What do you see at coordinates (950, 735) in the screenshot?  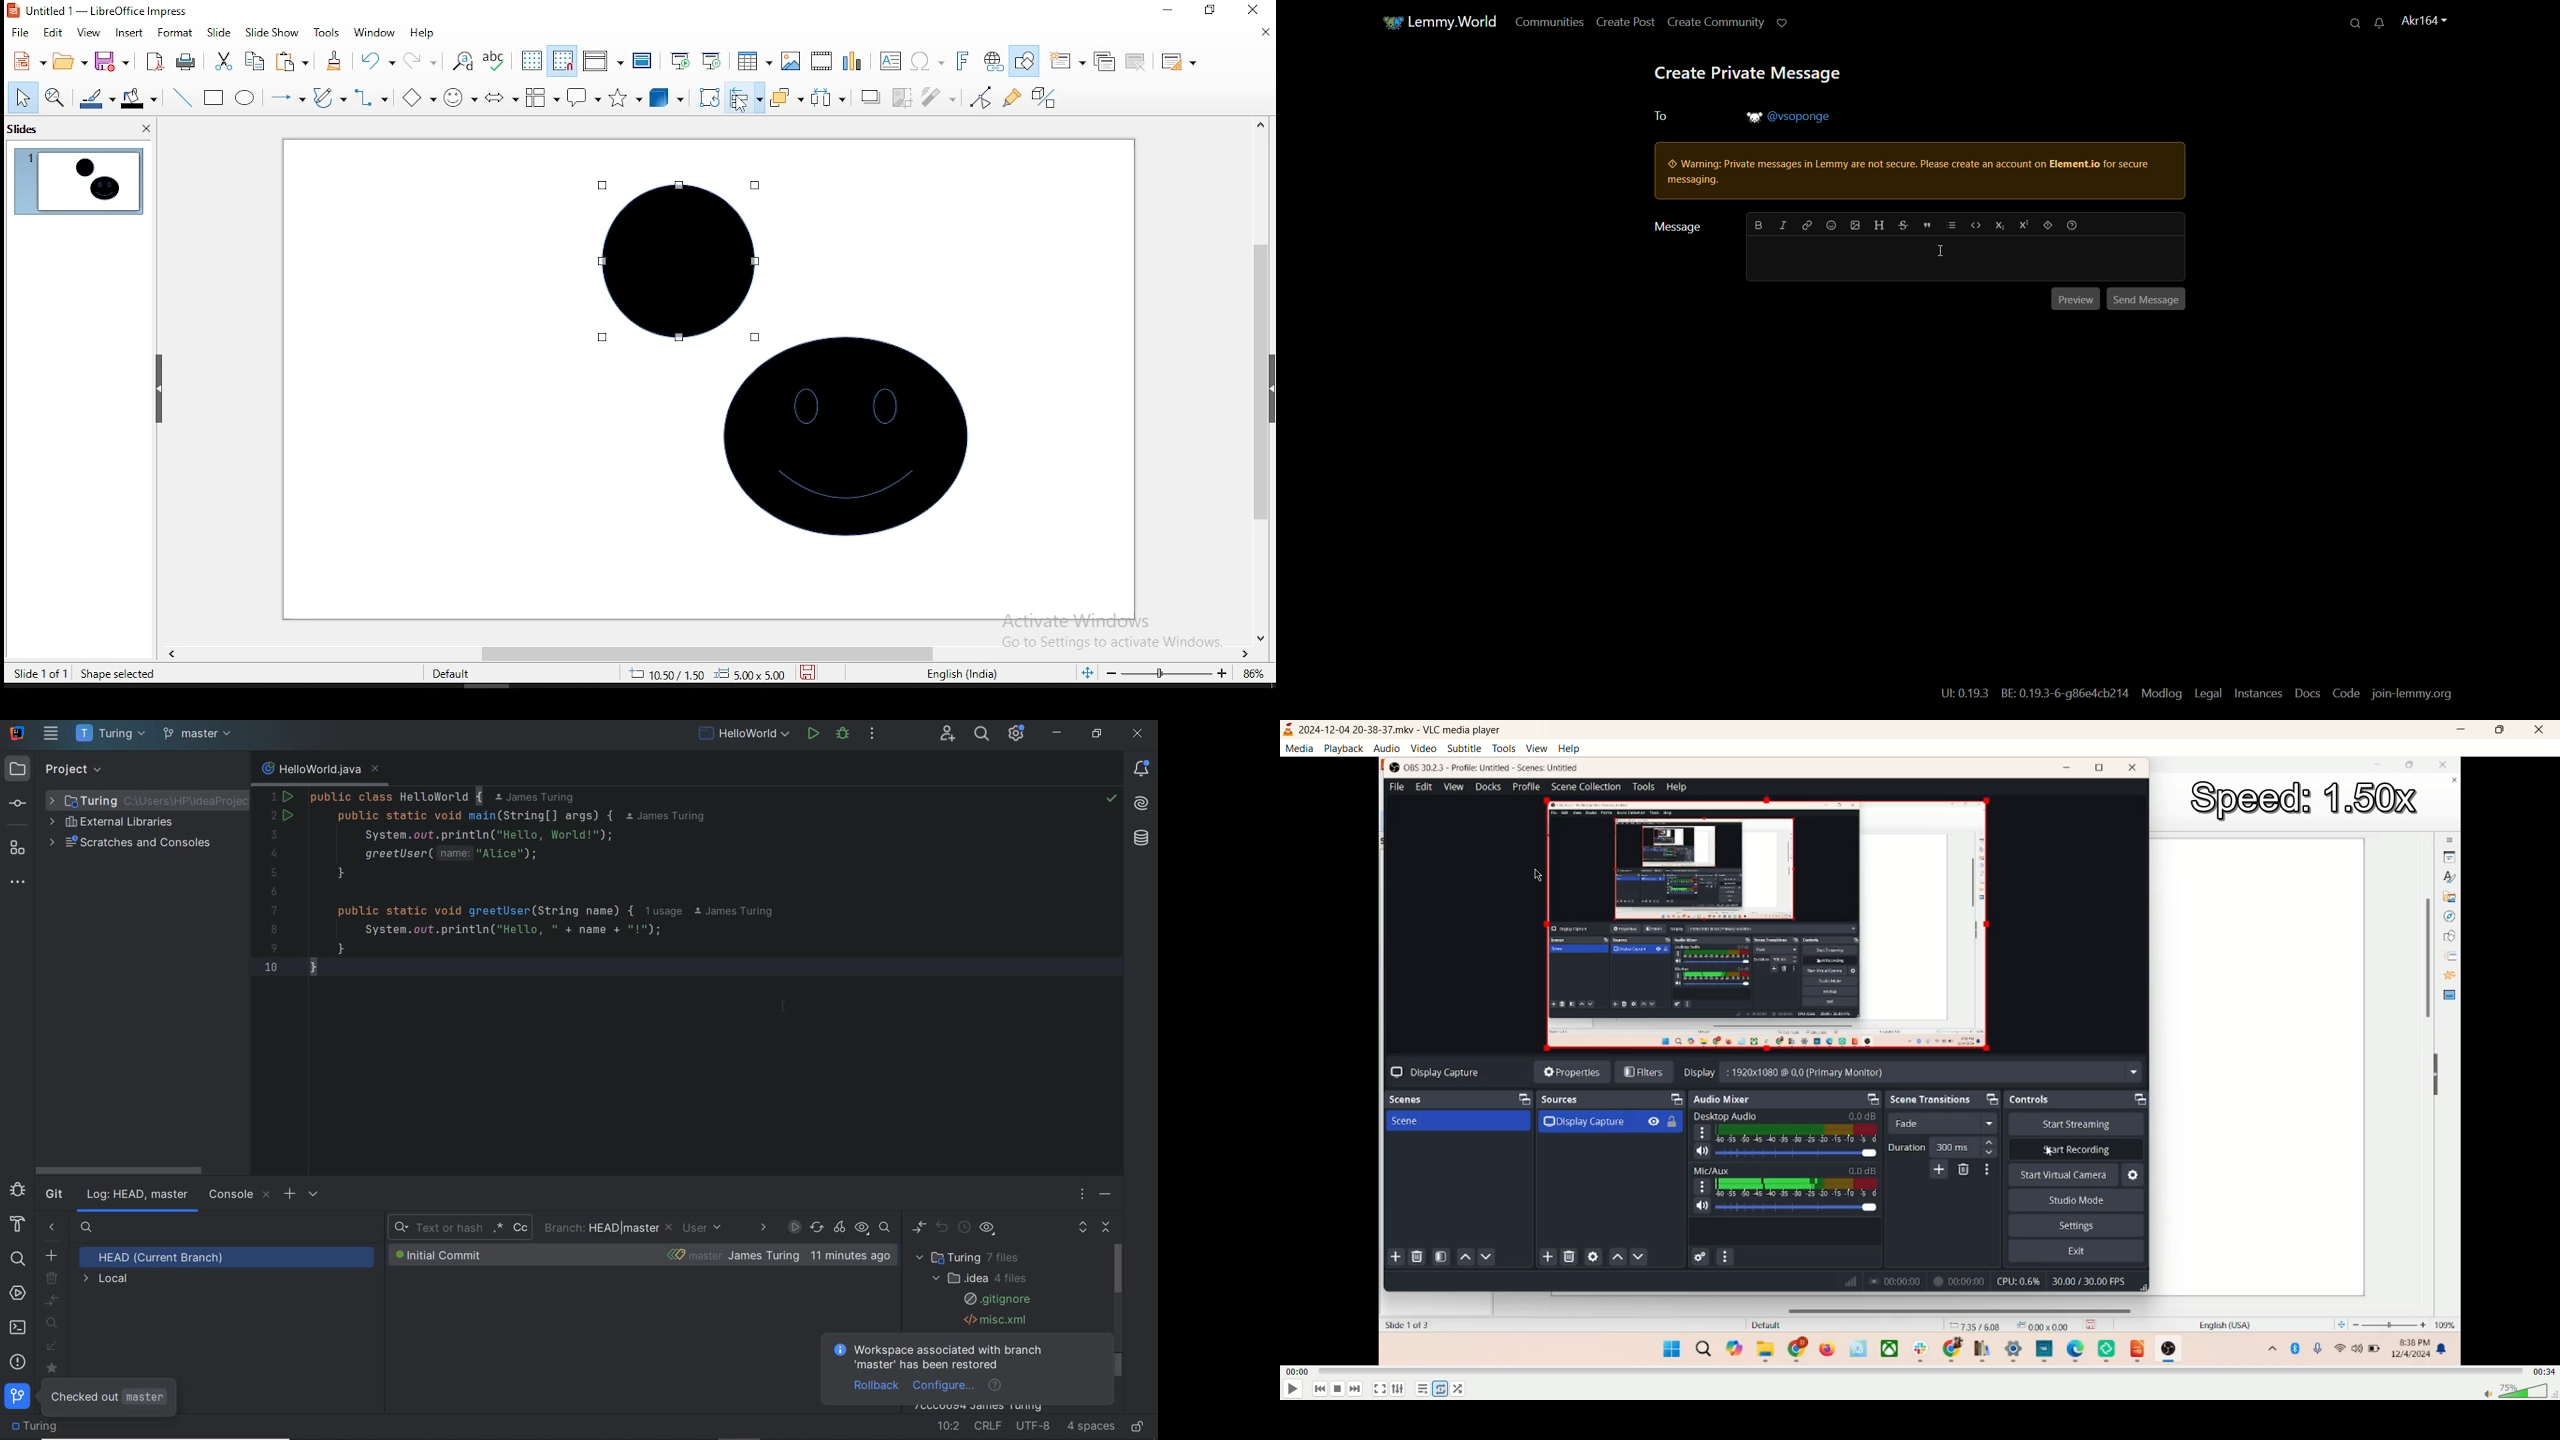 I see `code with me` at bounding box center [950, 735].